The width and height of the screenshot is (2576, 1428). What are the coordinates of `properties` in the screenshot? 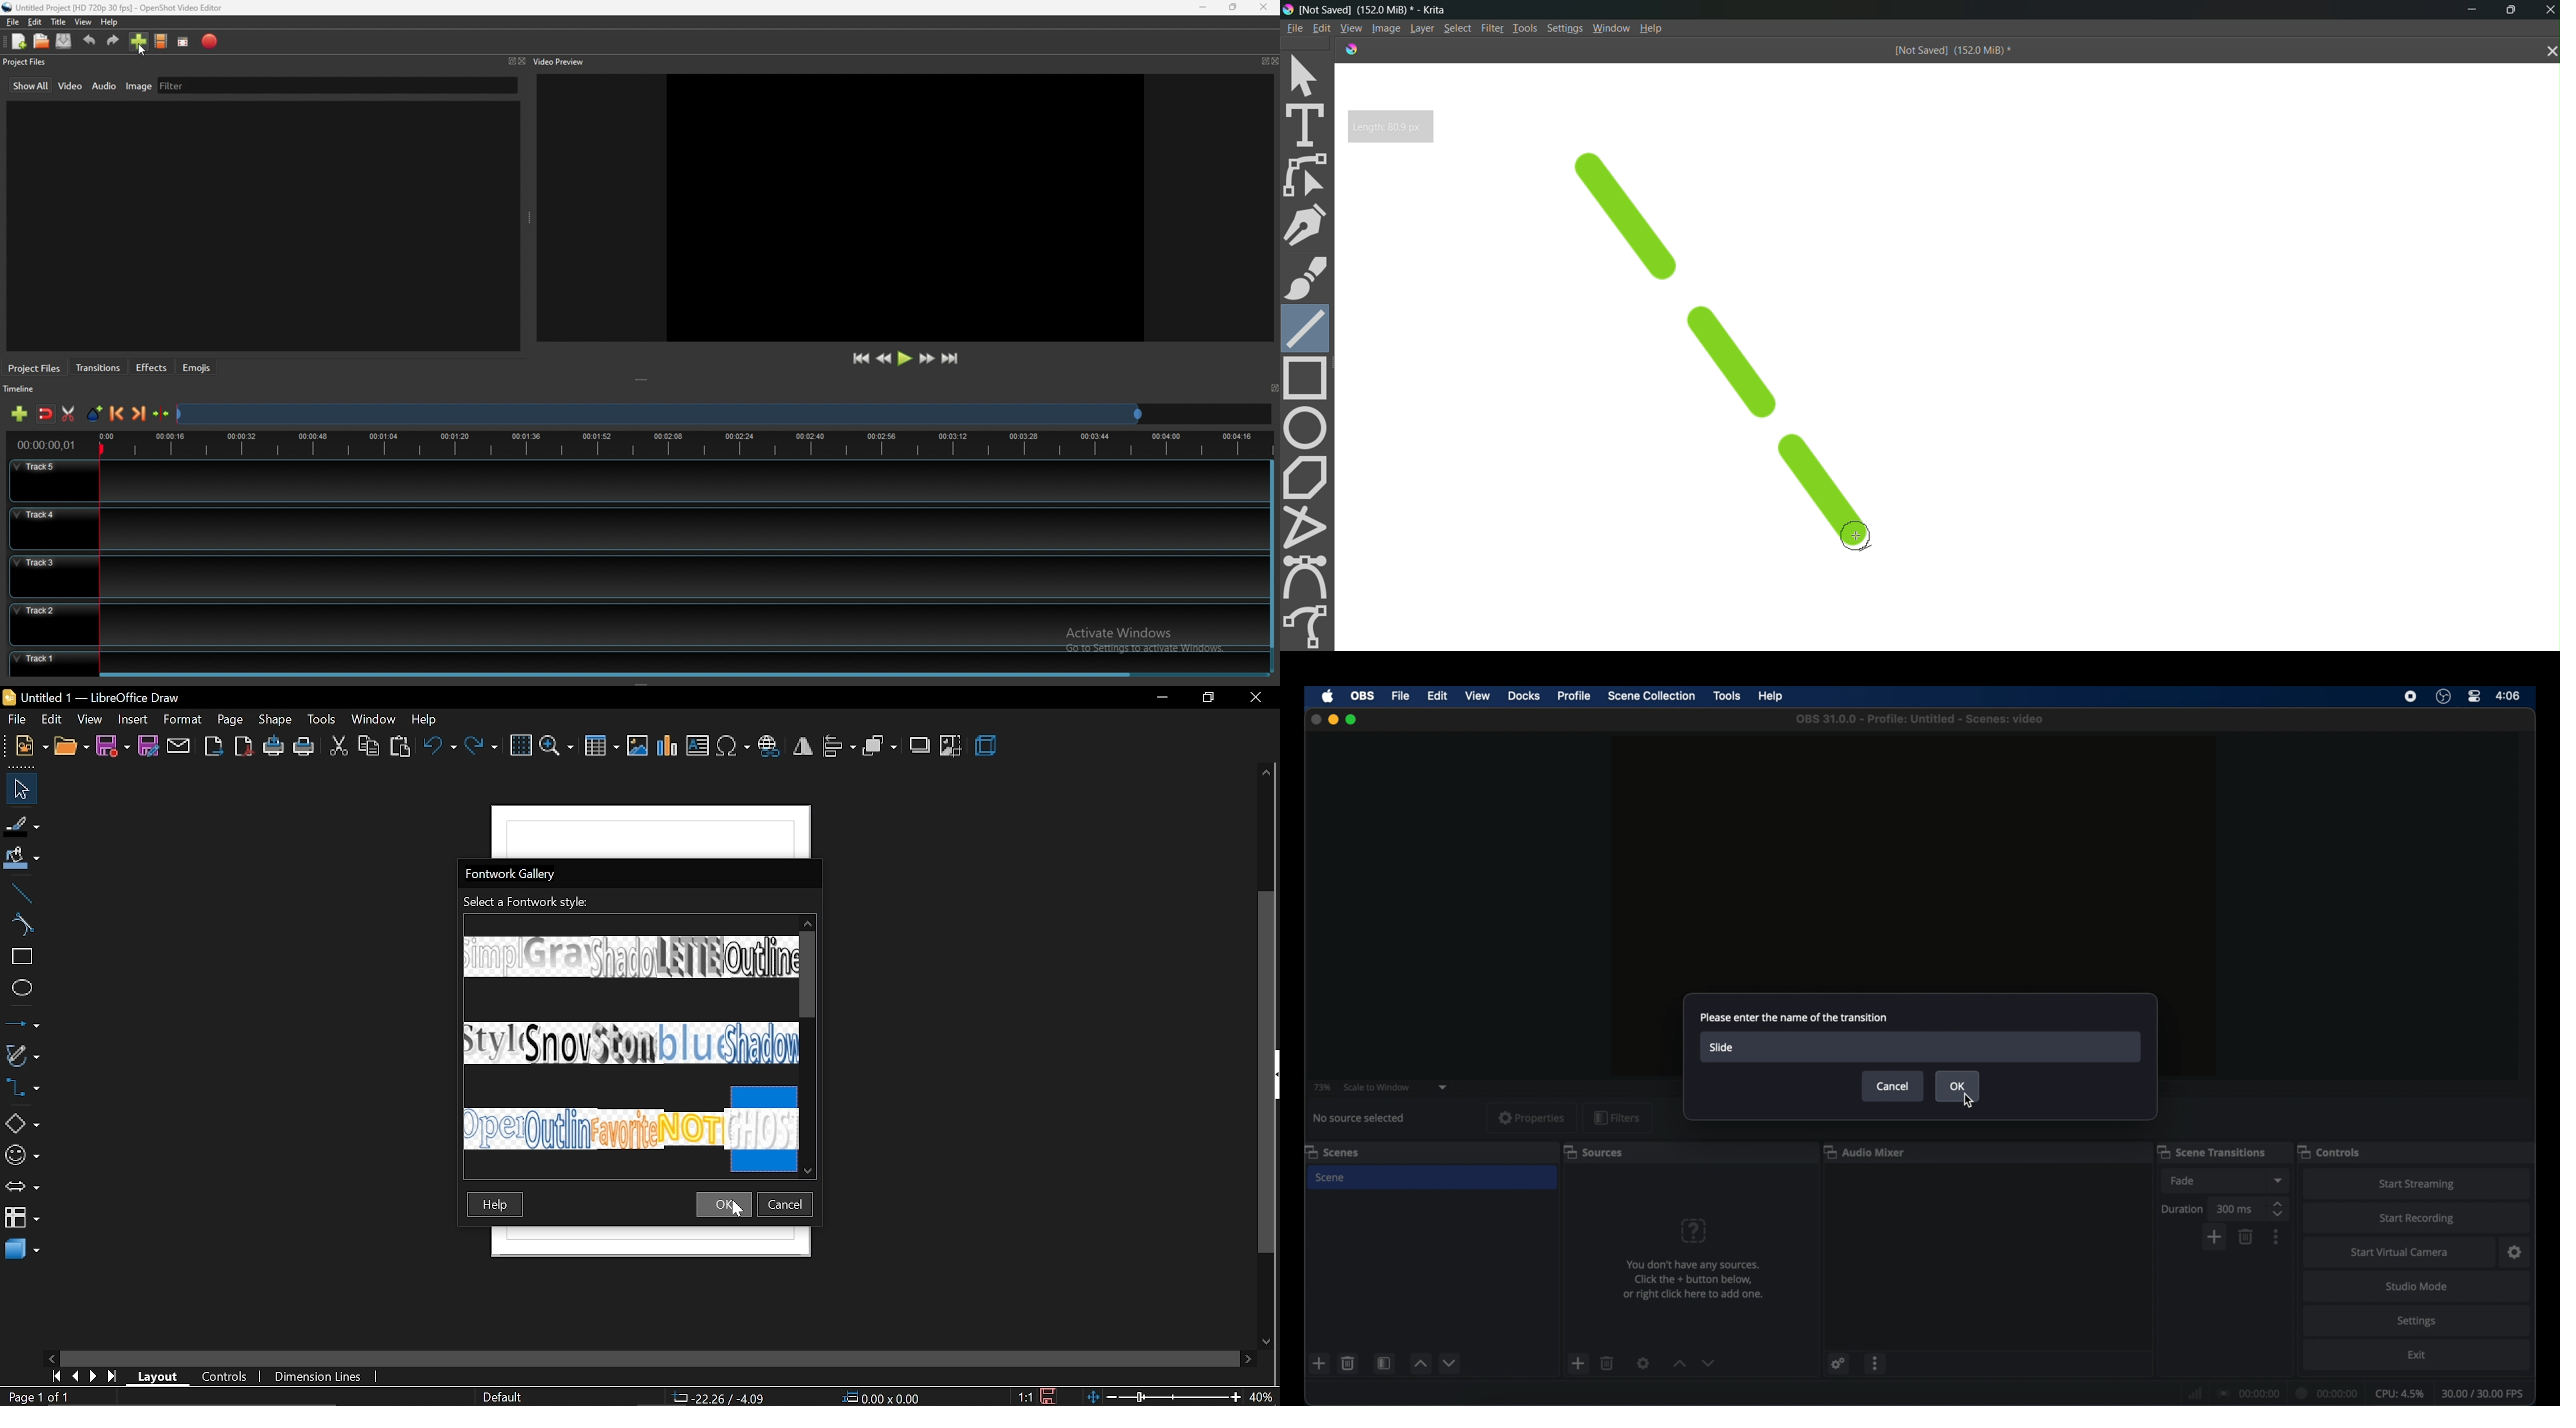 It's located at (1531, 1117).